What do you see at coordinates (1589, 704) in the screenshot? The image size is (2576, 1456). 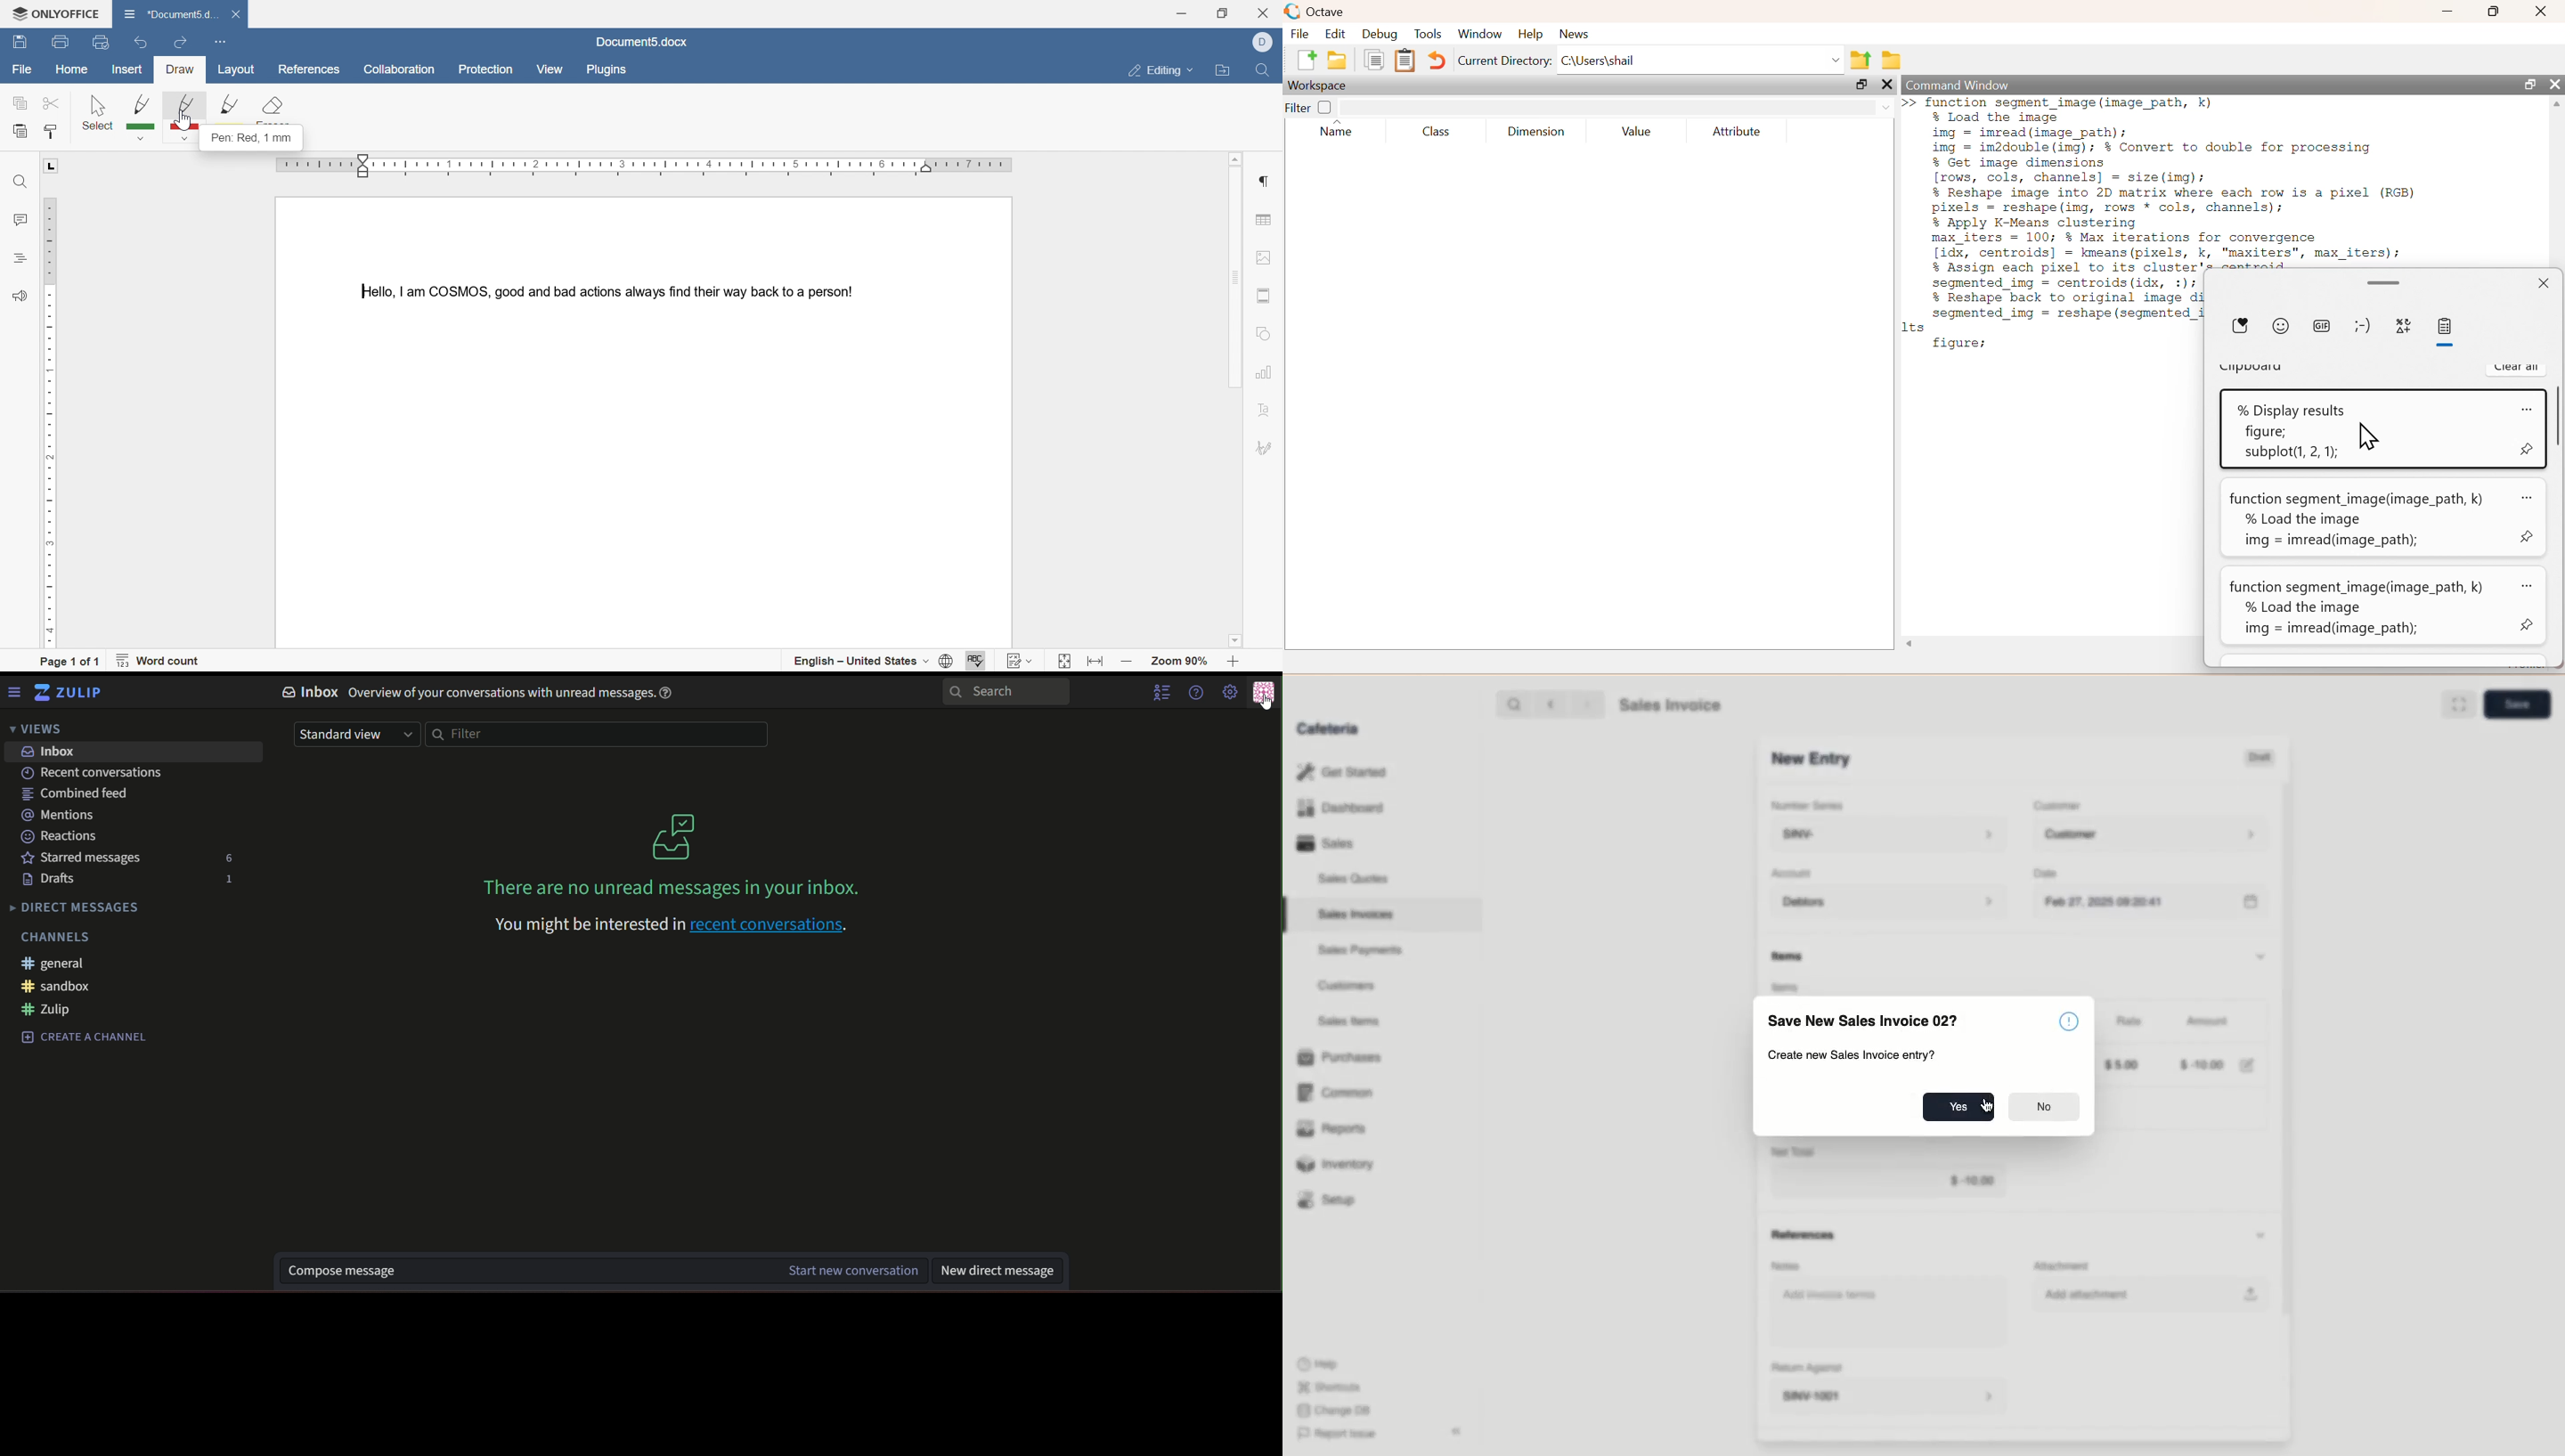 I see `forward` at bounding box center [1589, 704].